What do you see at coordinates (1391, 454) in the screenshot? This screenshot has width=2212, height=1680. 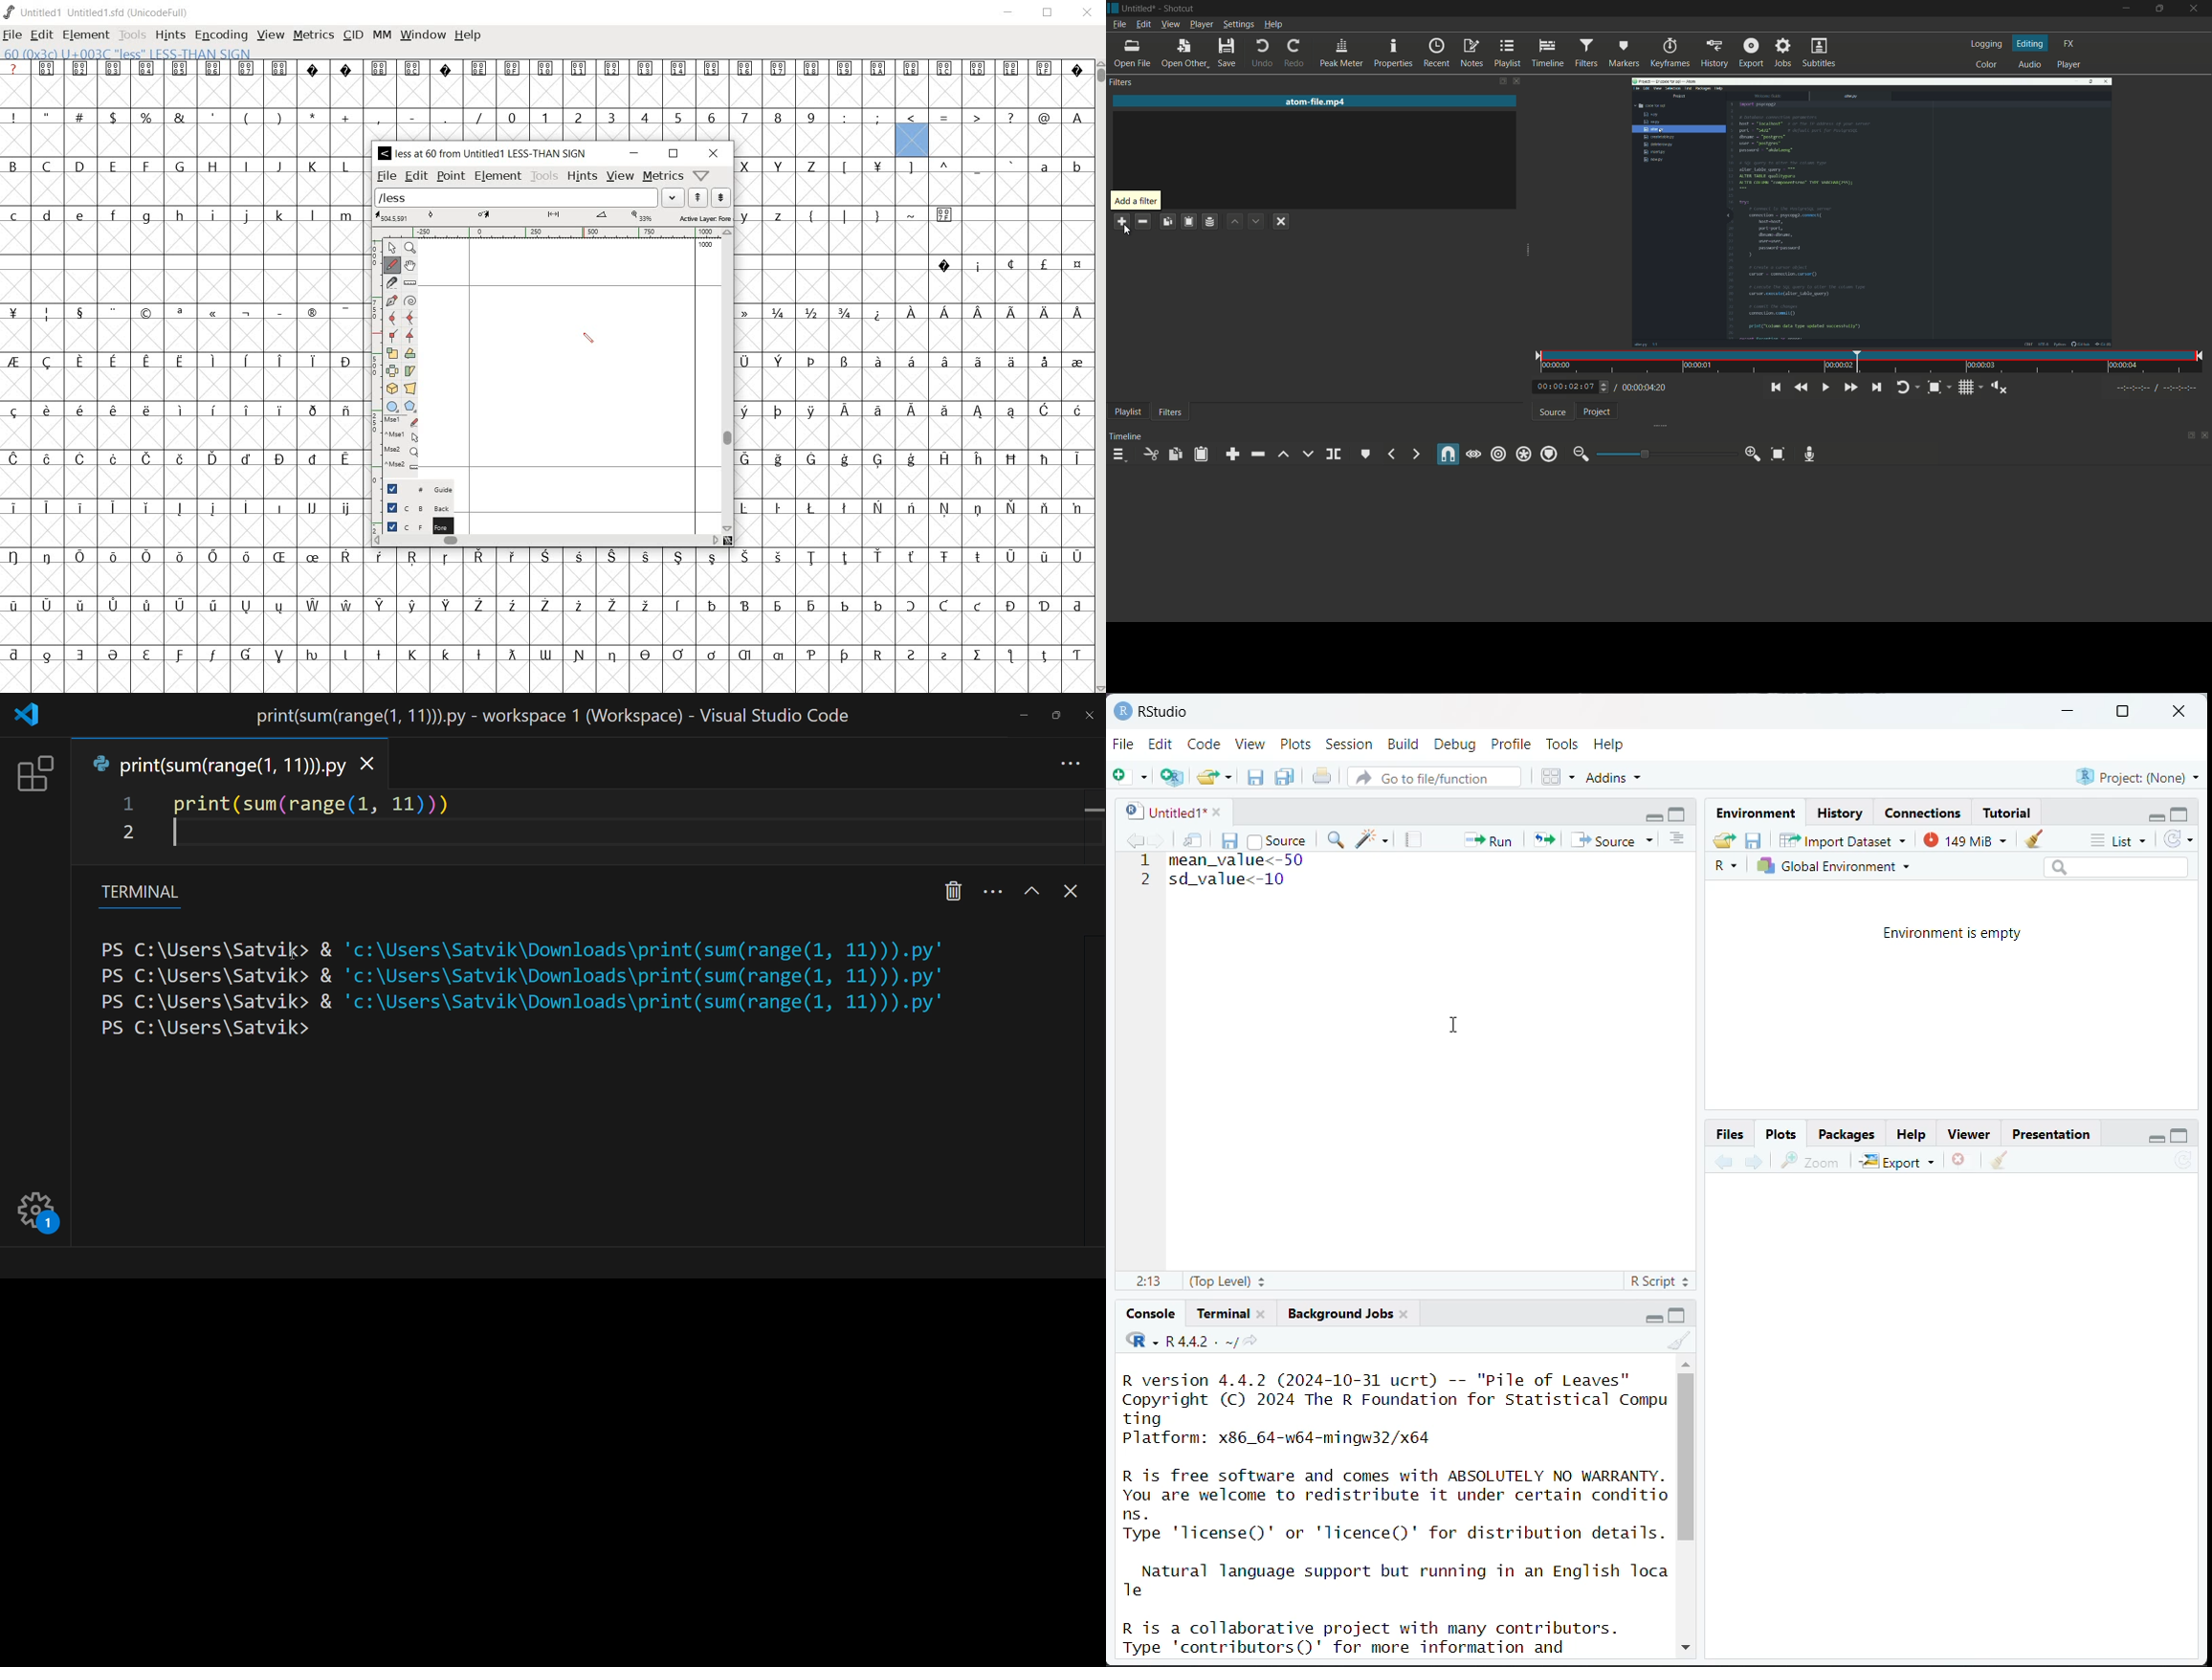 I see `previous marker` at bounding box center [1391, 454].